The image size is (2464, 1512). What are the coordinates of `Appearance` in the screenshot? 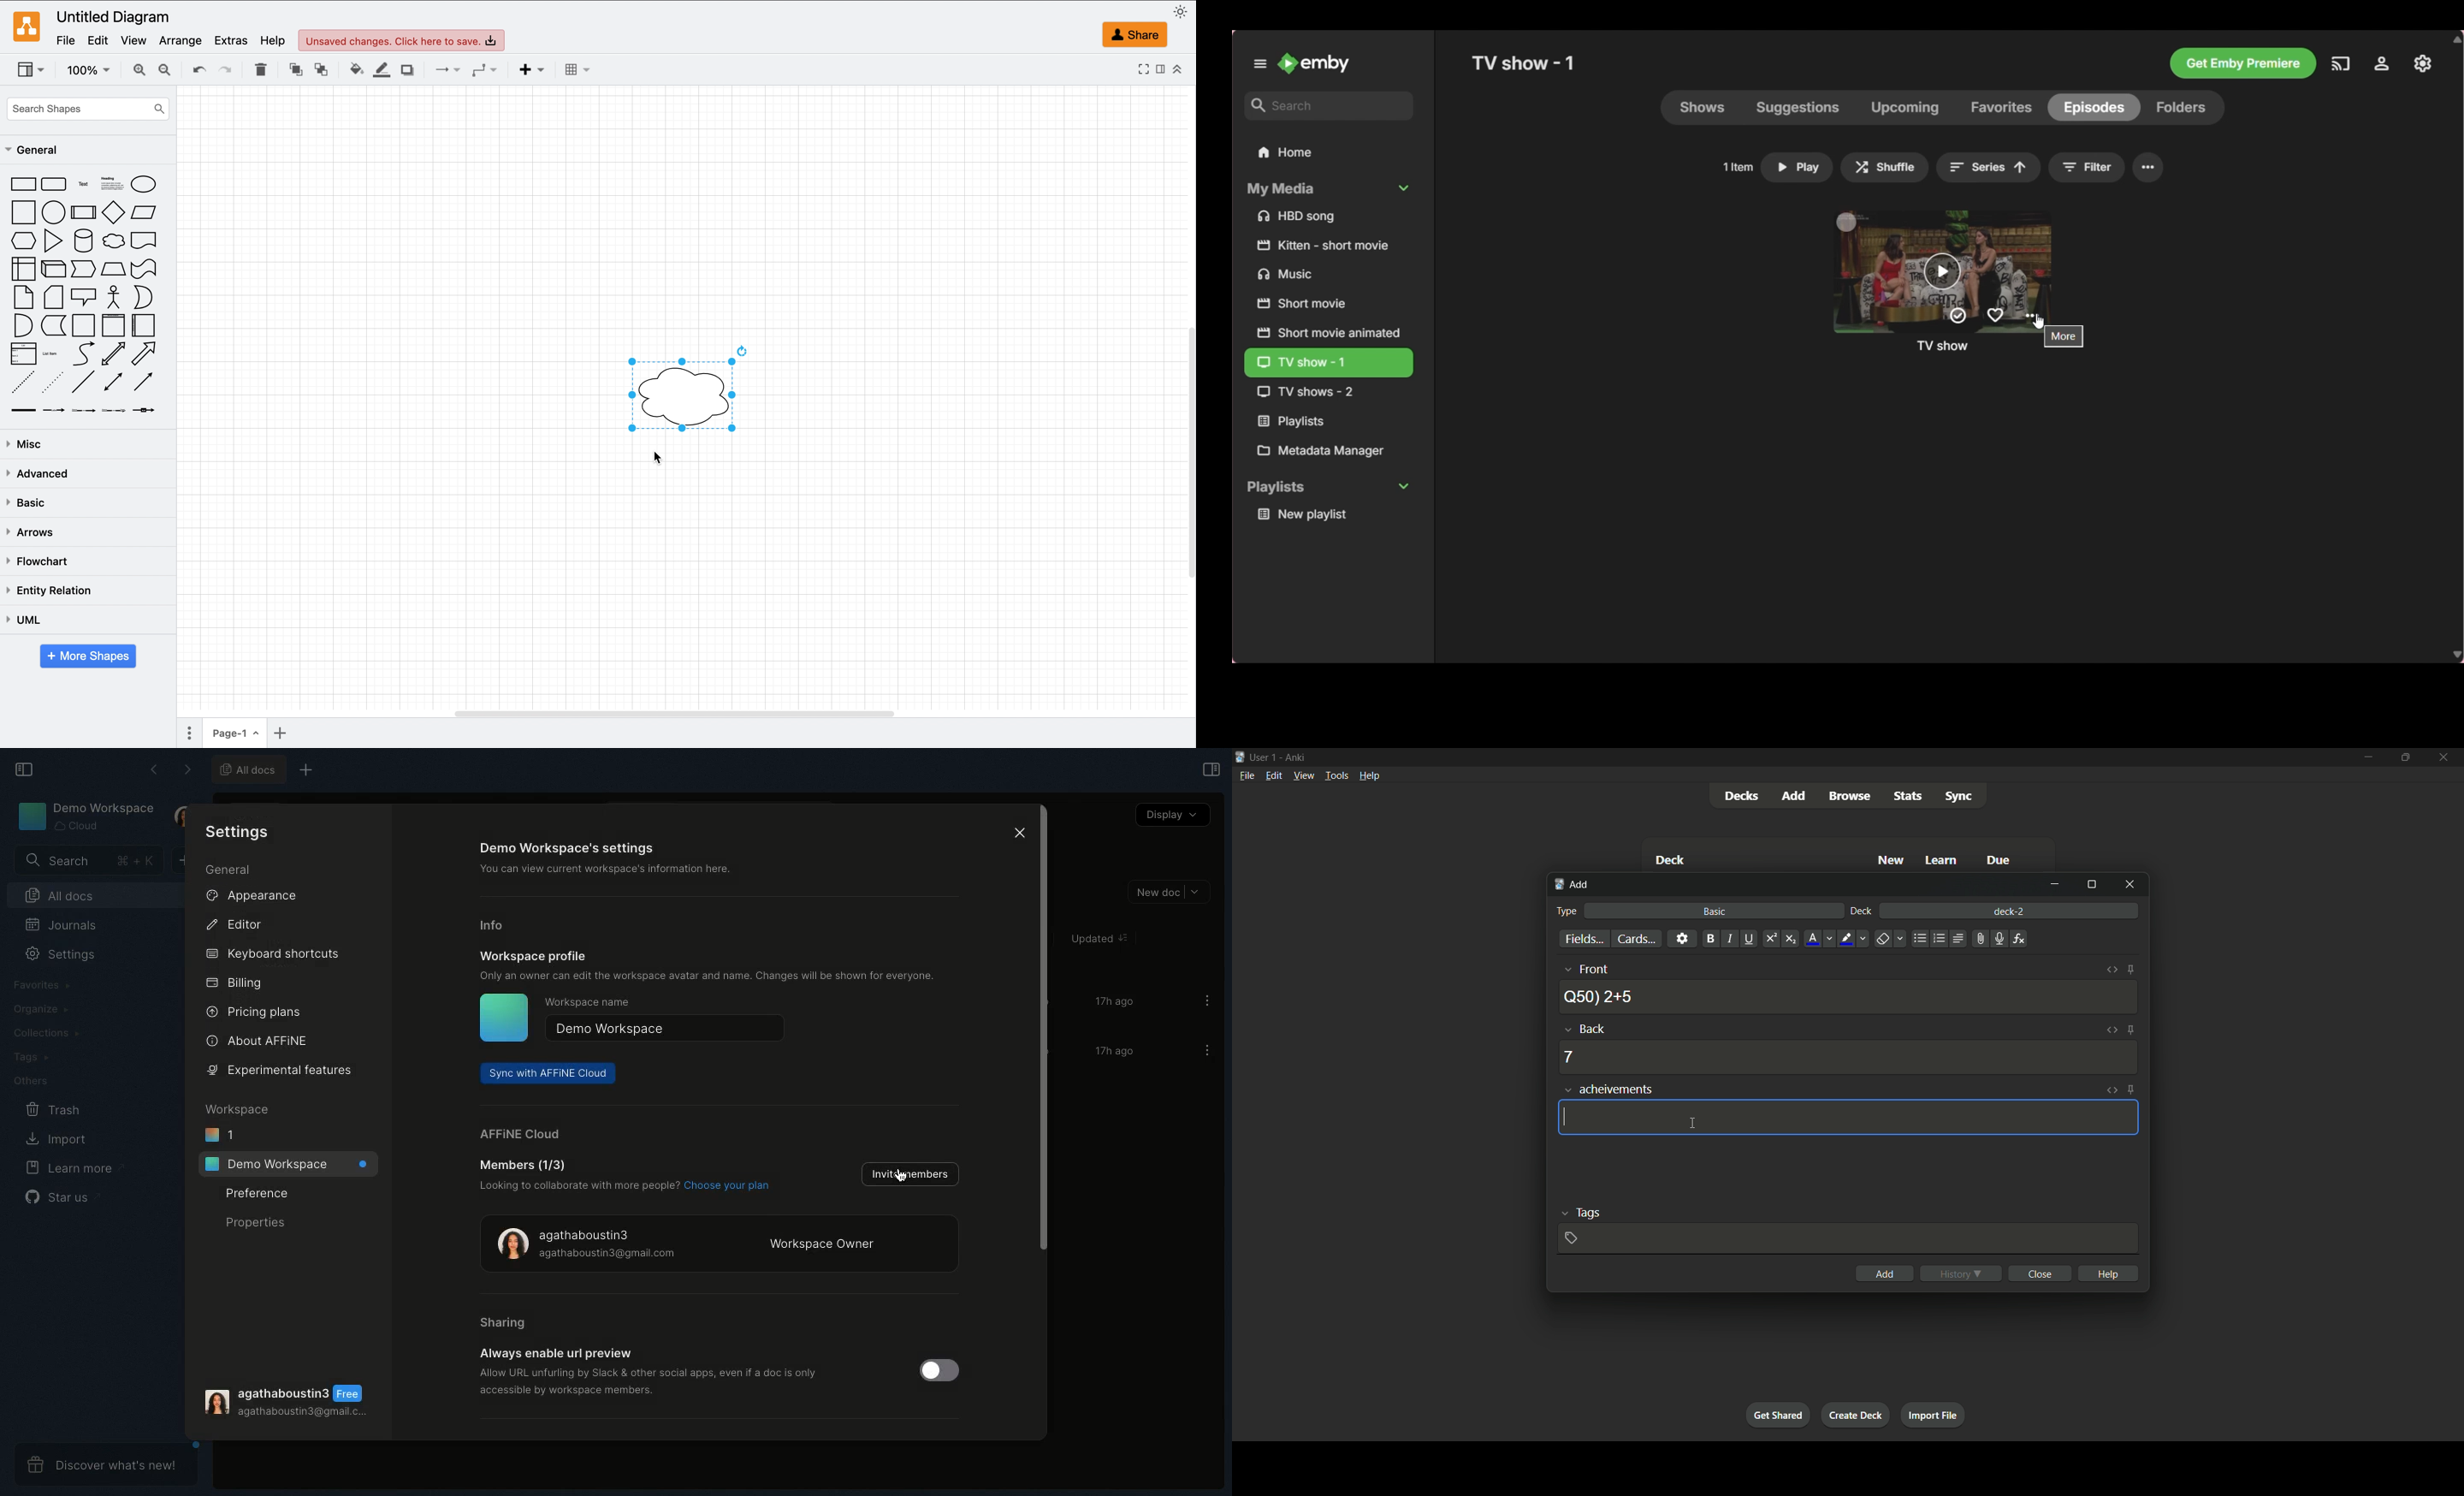 It's located at (250, 893).